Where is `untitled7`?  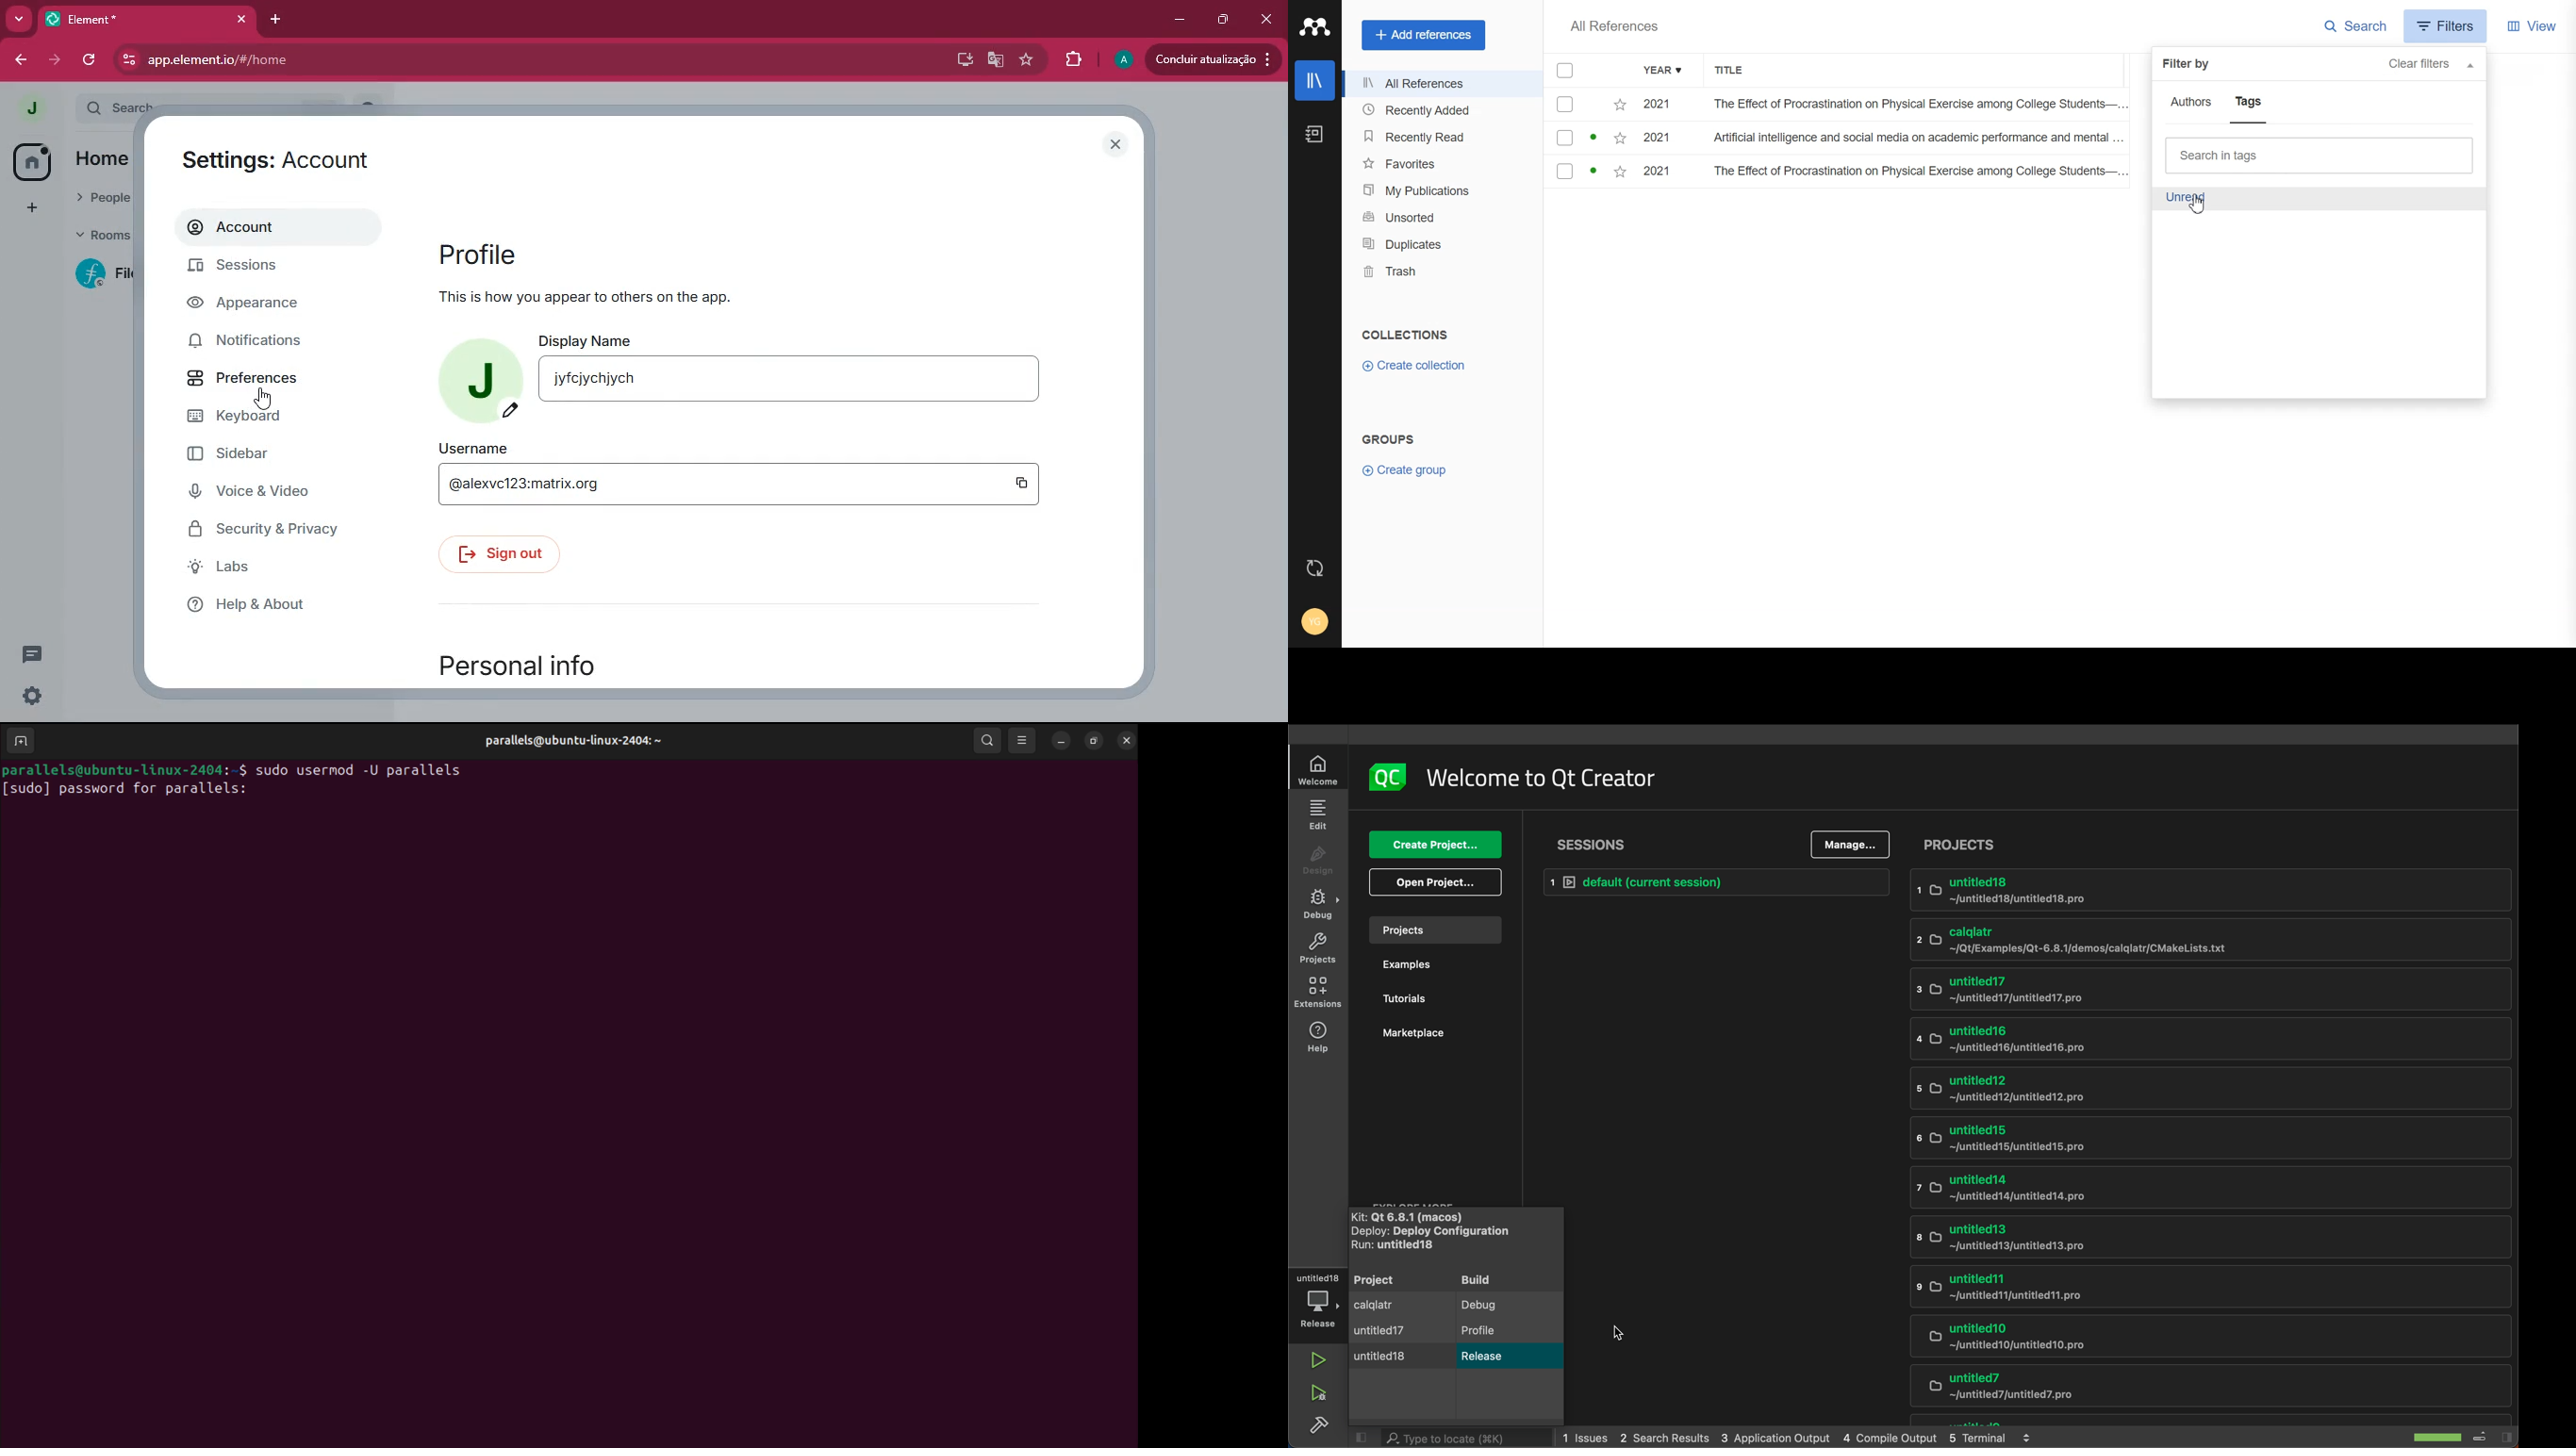 untitled7 is located at coordinates (2196, 1389).